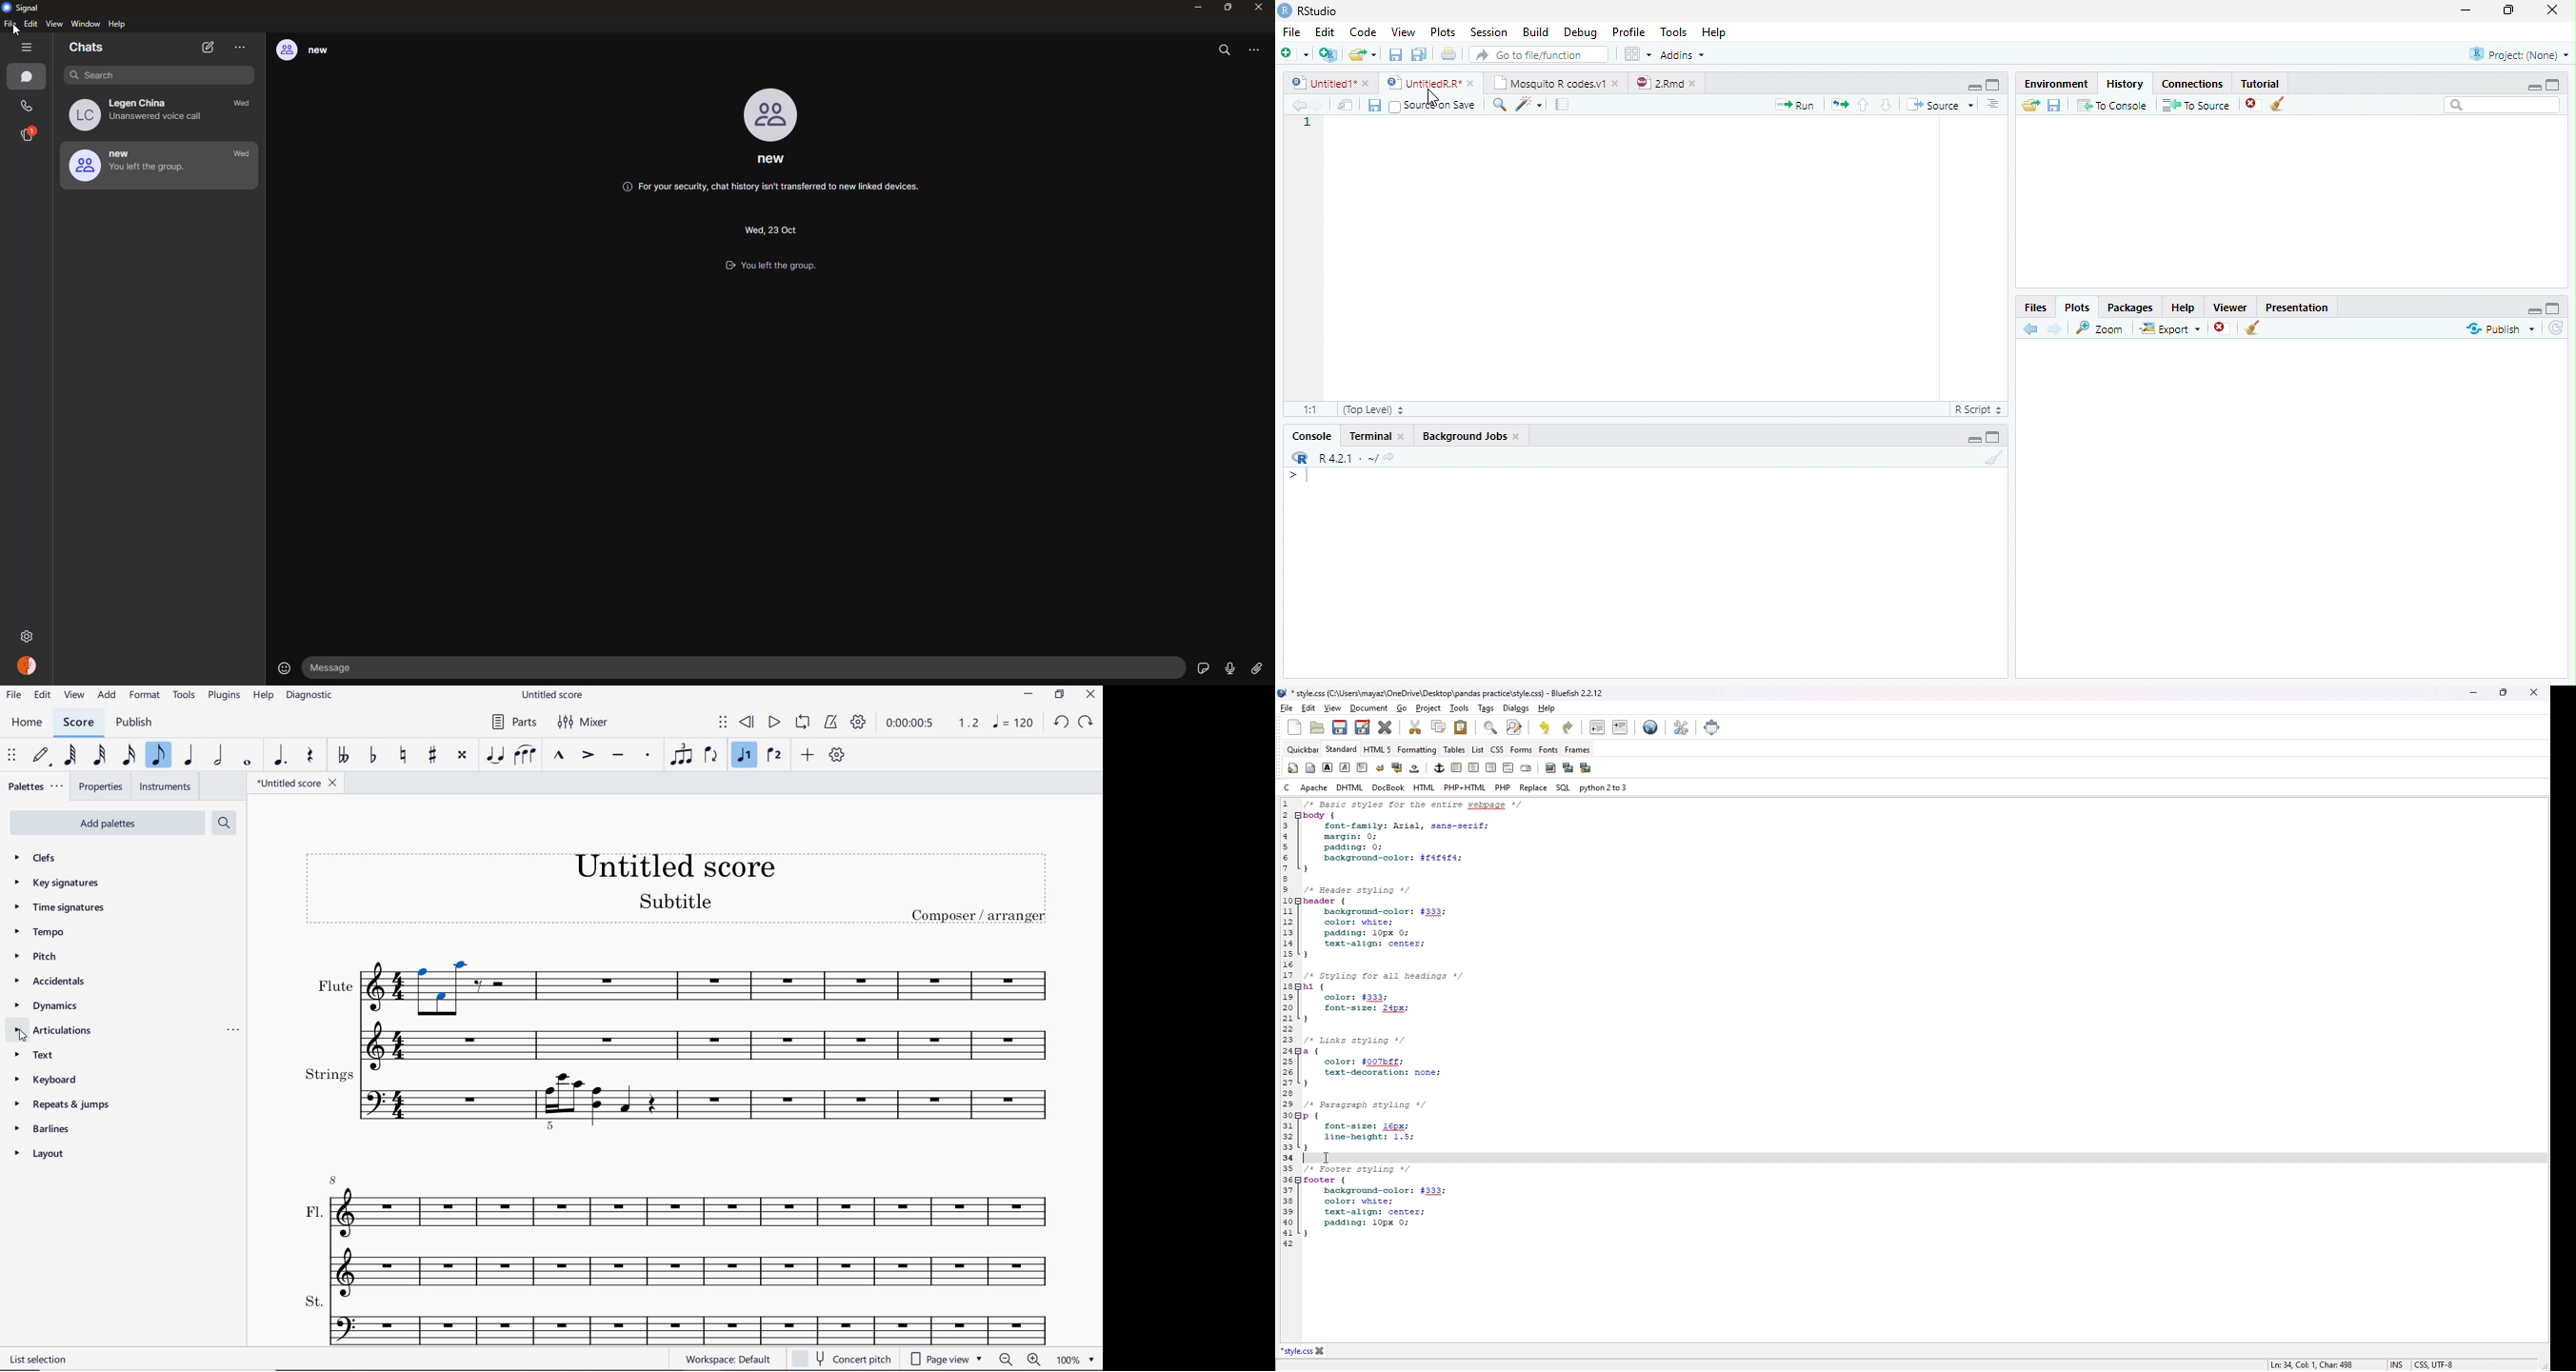  What do you see at coordinates (2501, 105) in the screenshot?
I see `Search` at bounding box center [2501, 105].